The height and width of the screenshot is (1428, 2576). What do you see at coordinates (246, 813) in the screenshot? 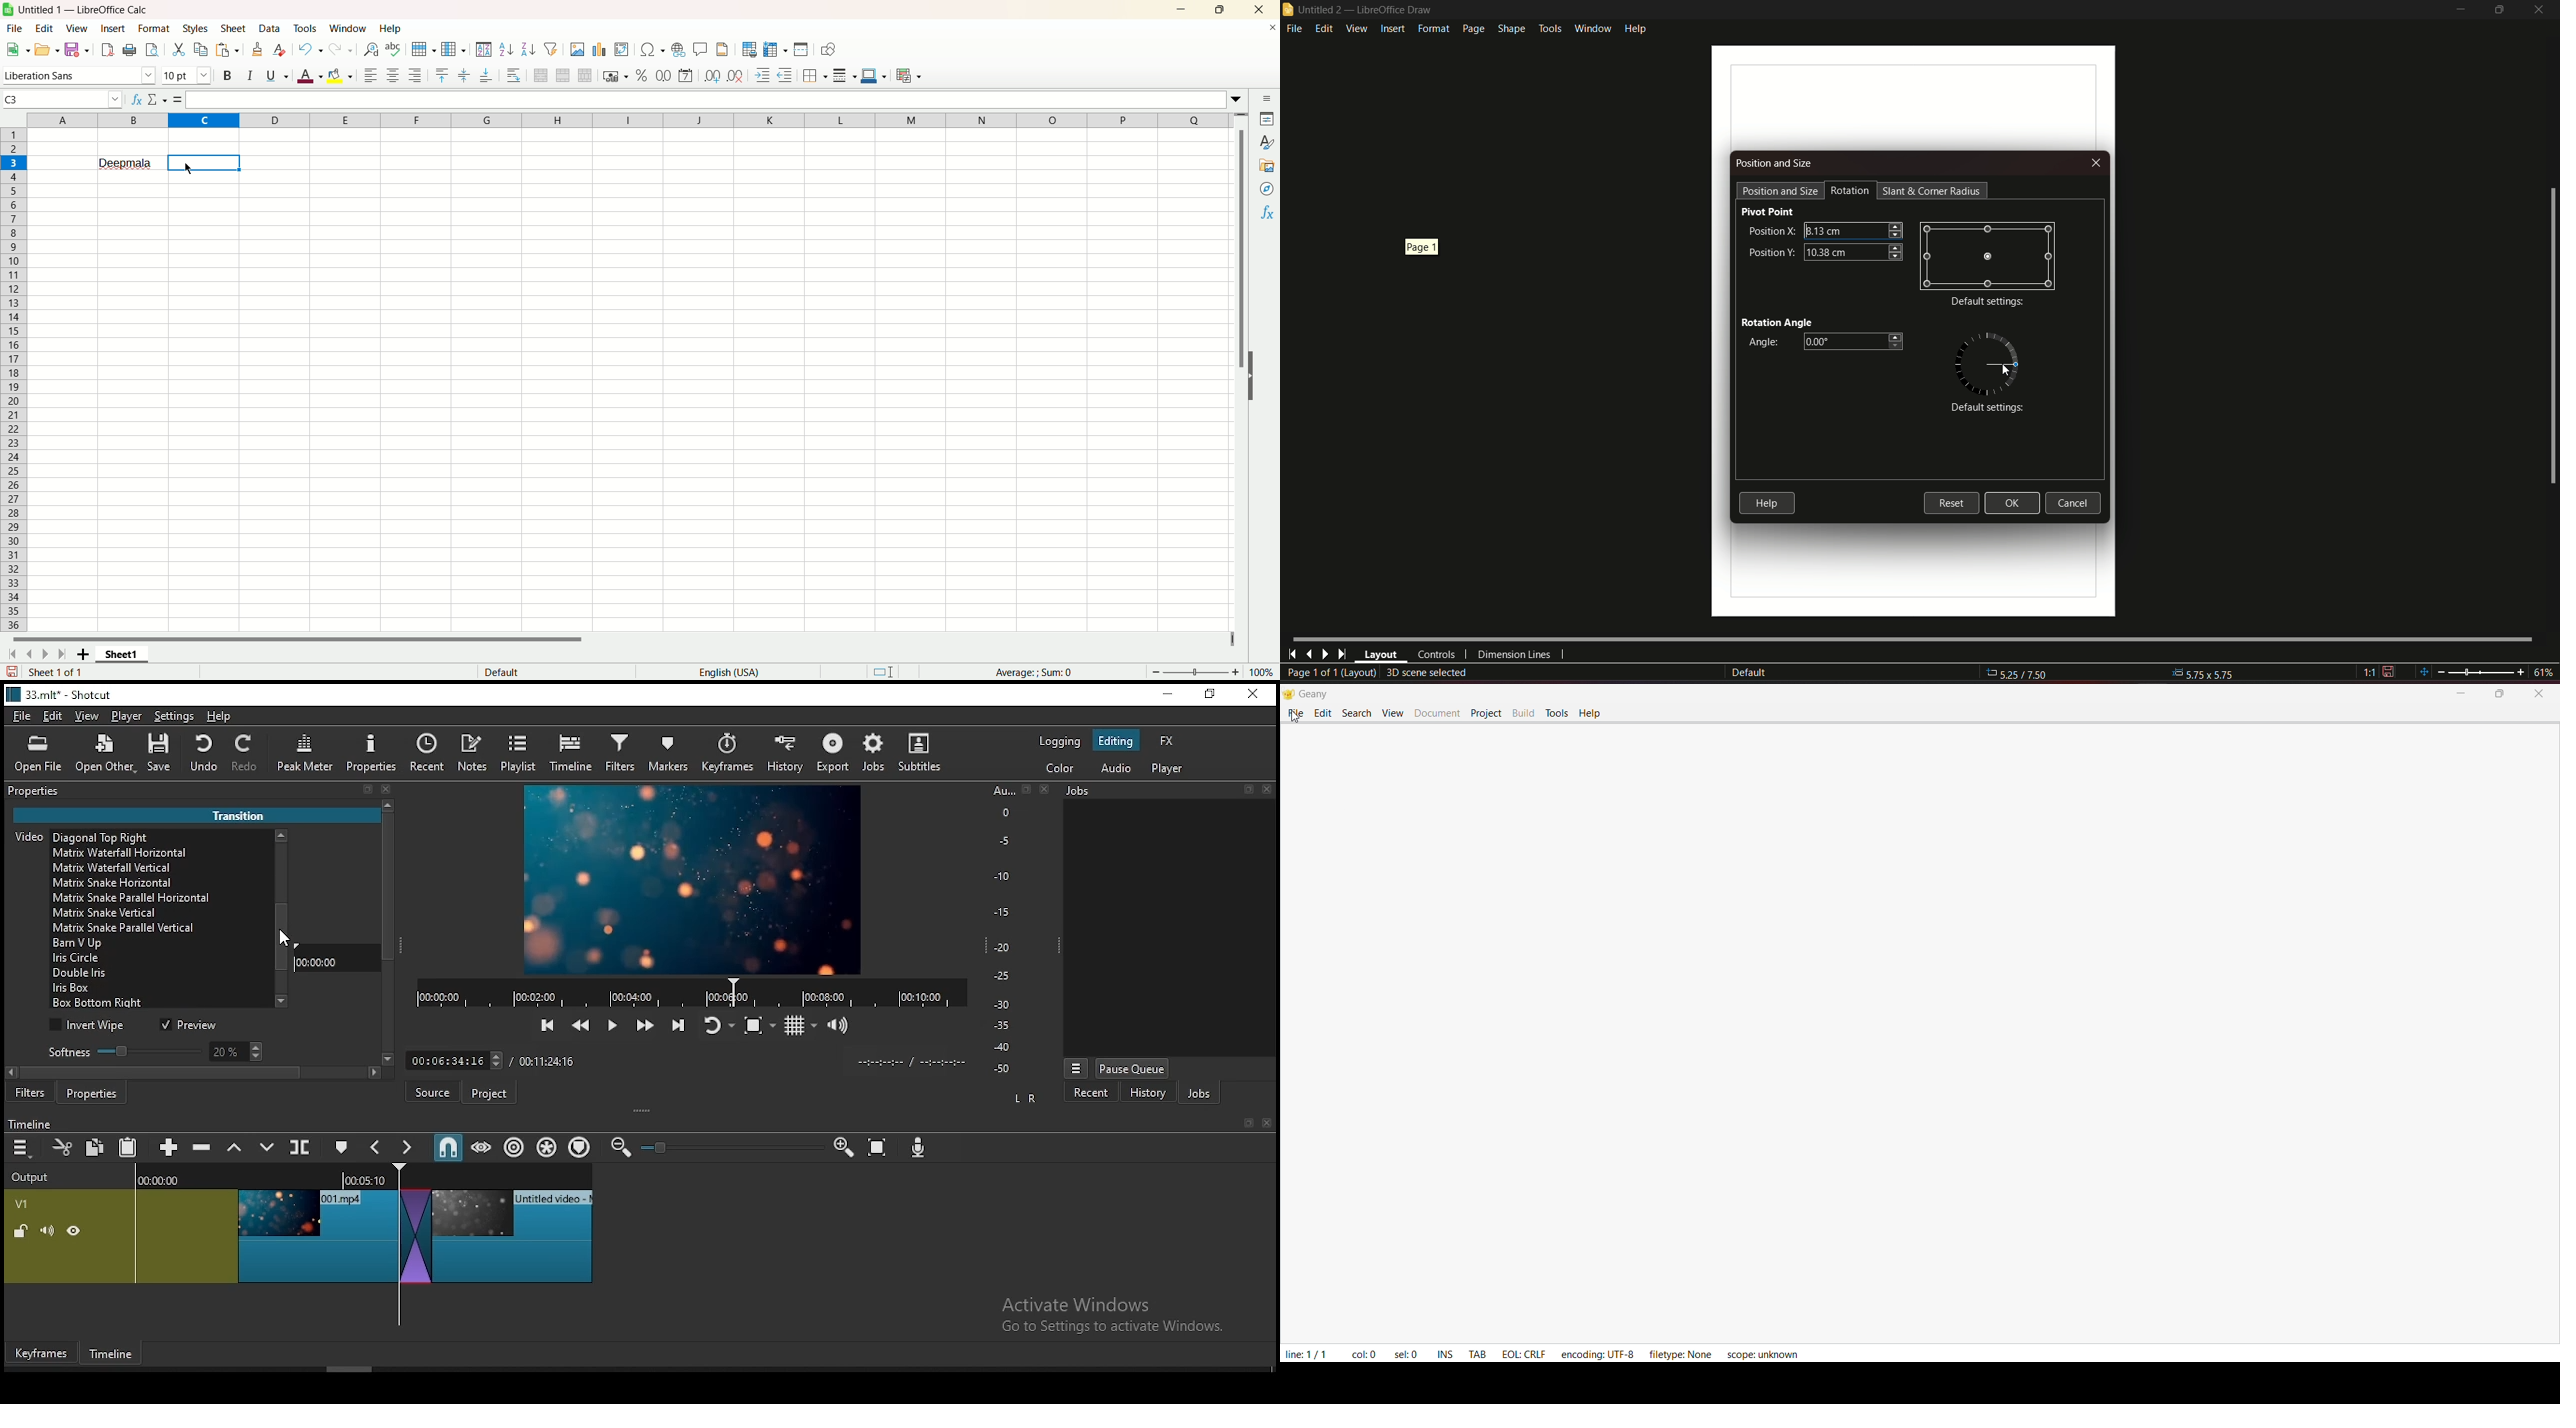
I see `Transition` at bounding box center [246, 813].